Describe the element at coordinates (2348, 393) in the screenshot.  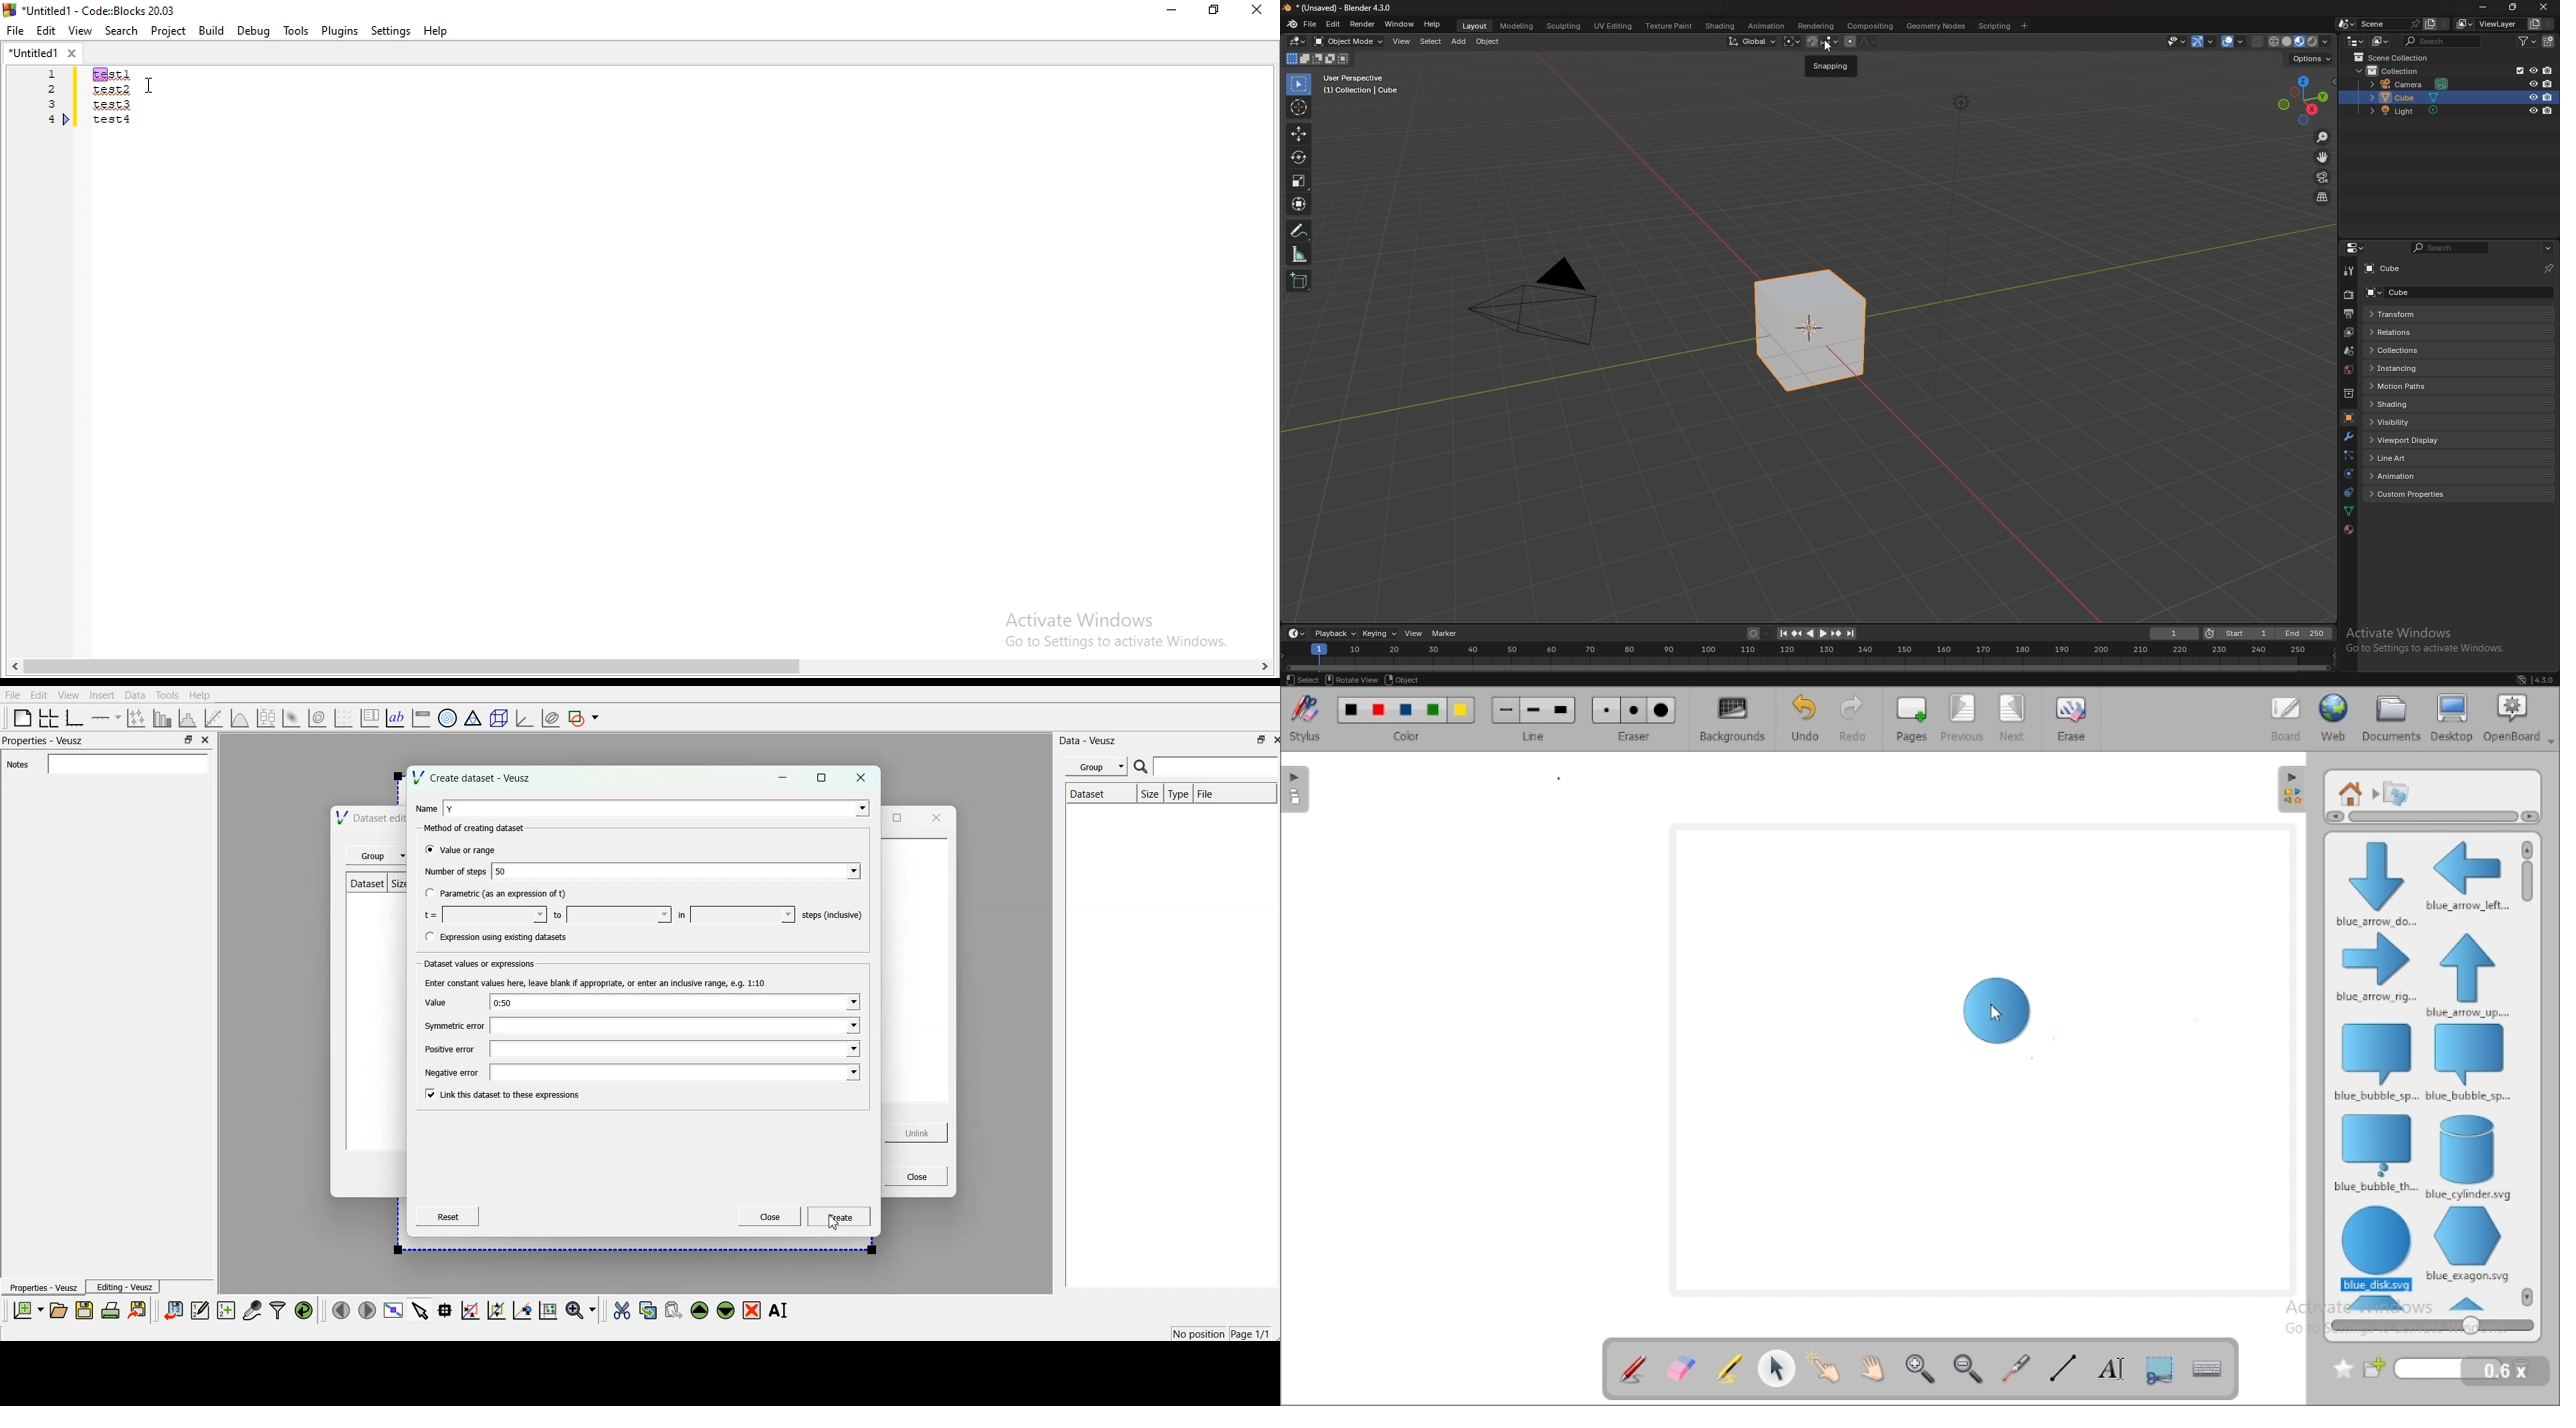
I see `collection` at that location.